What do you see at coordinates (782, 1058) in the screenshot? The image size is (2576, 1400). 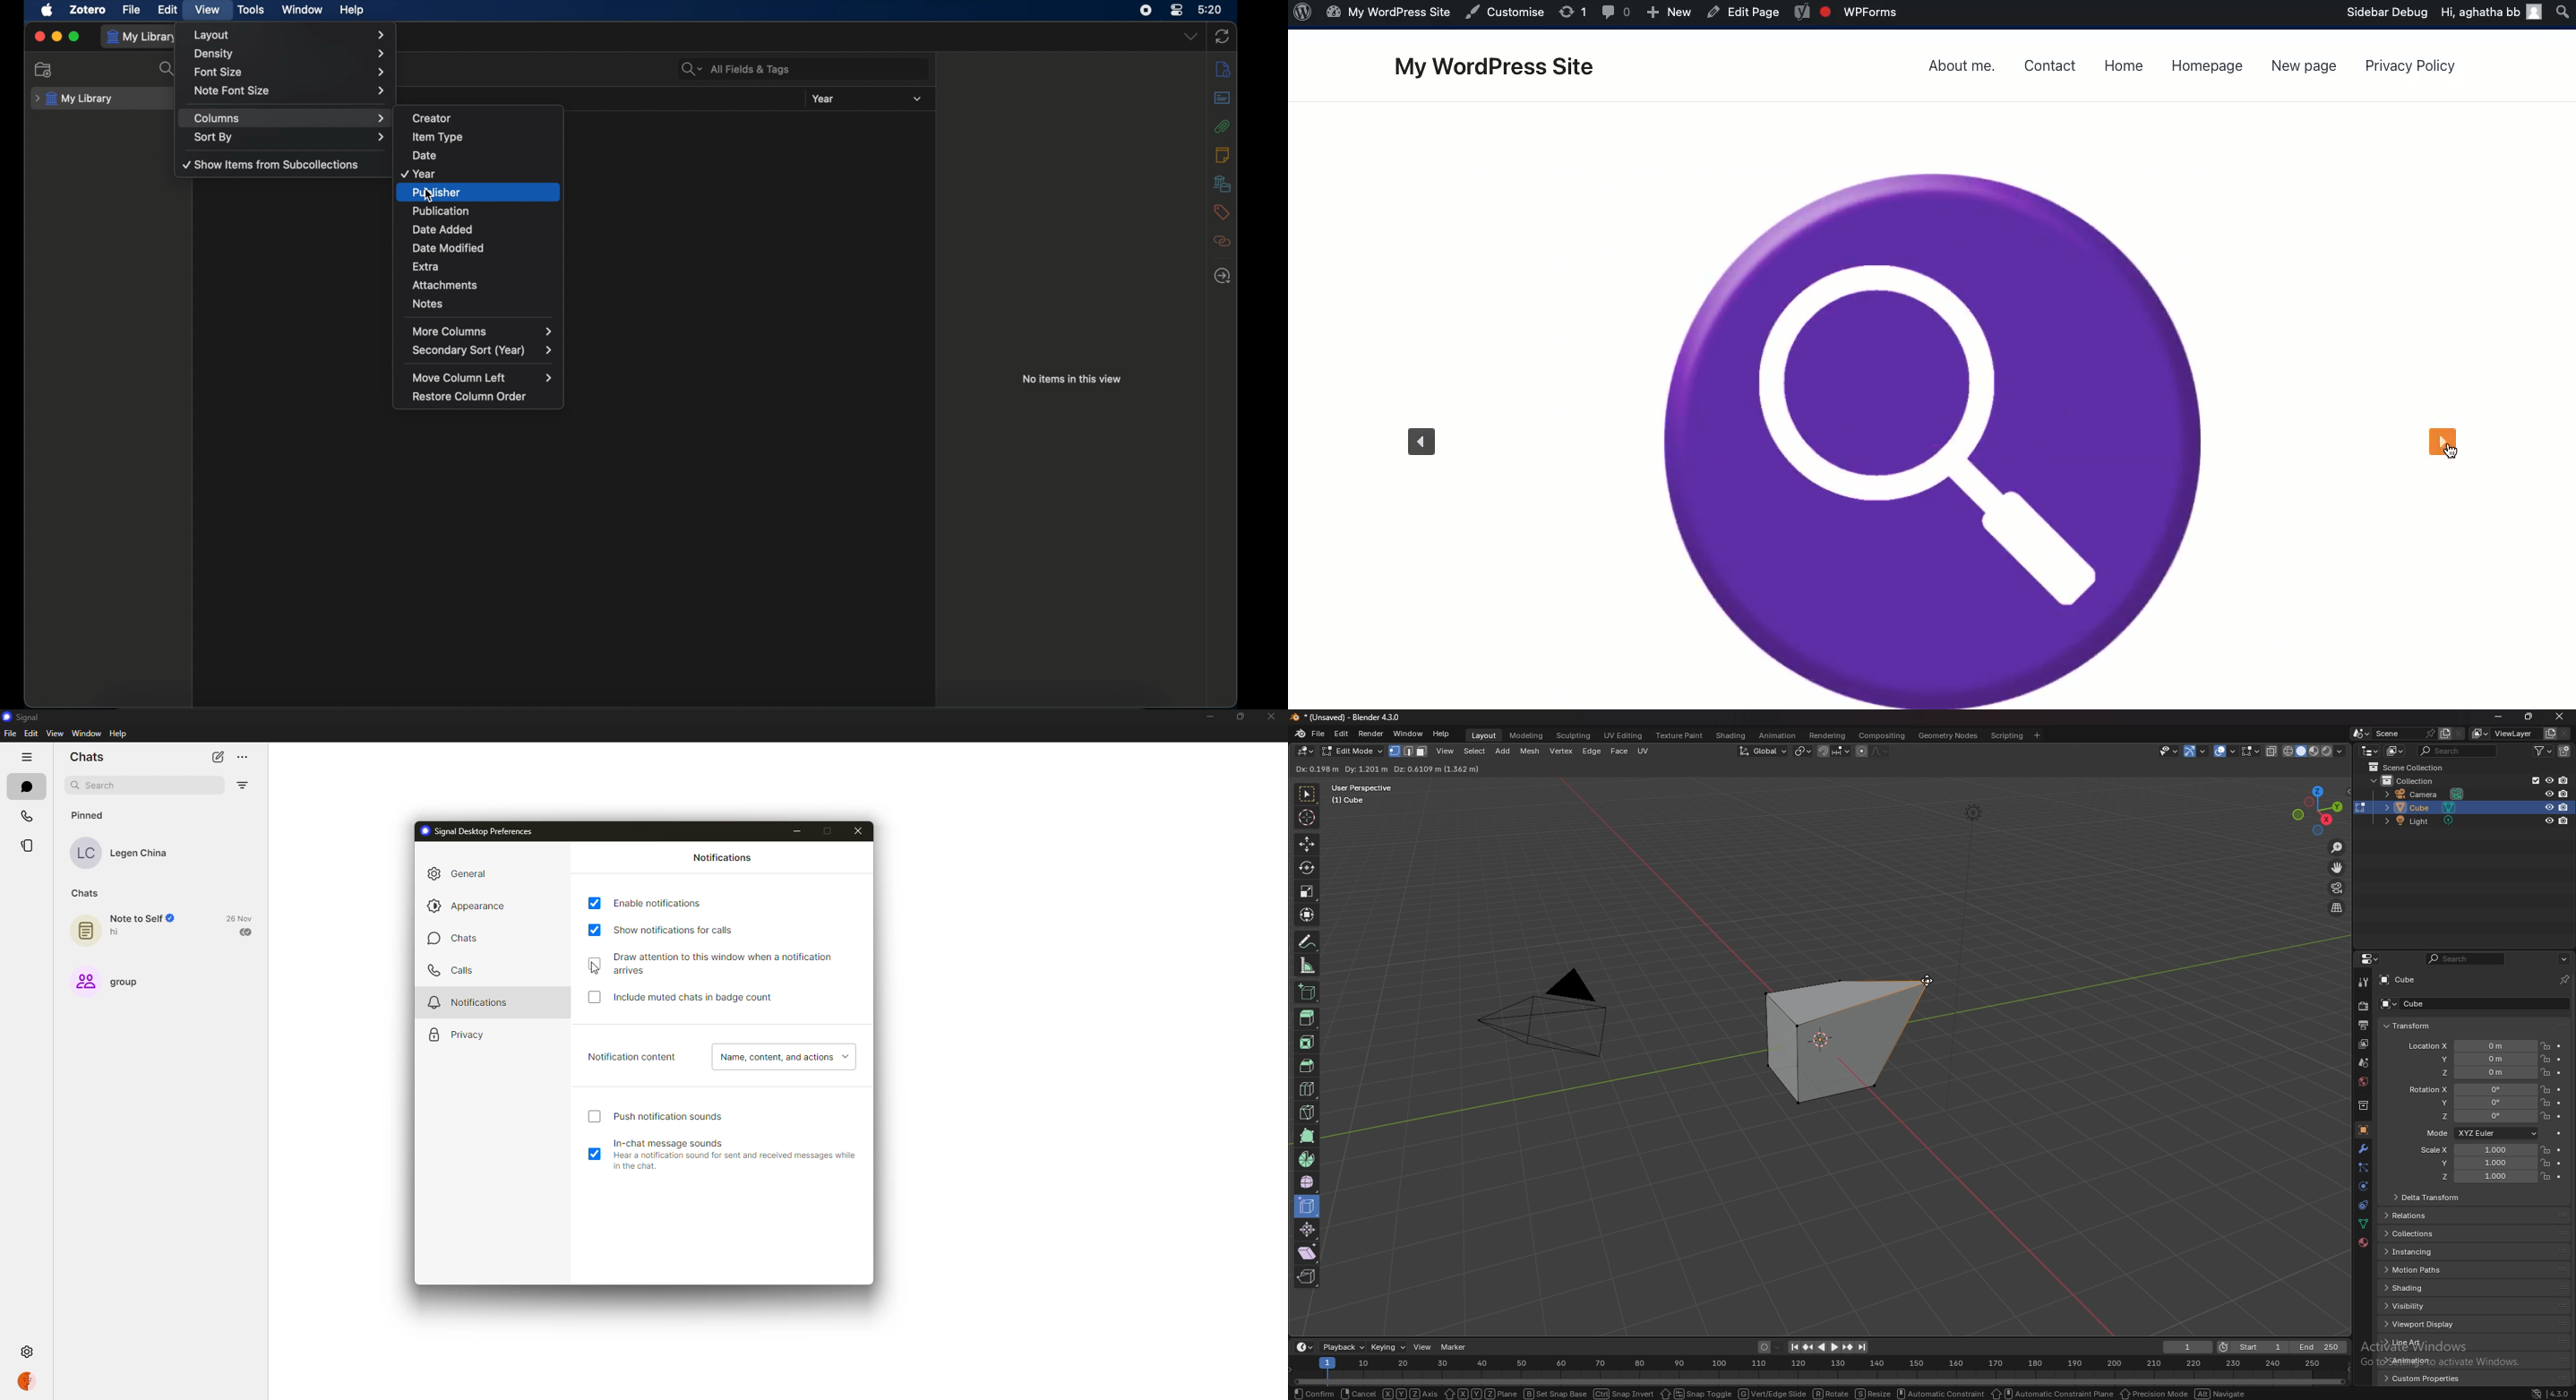 I see `name, content, actions` at bounding box center [782, 1058].